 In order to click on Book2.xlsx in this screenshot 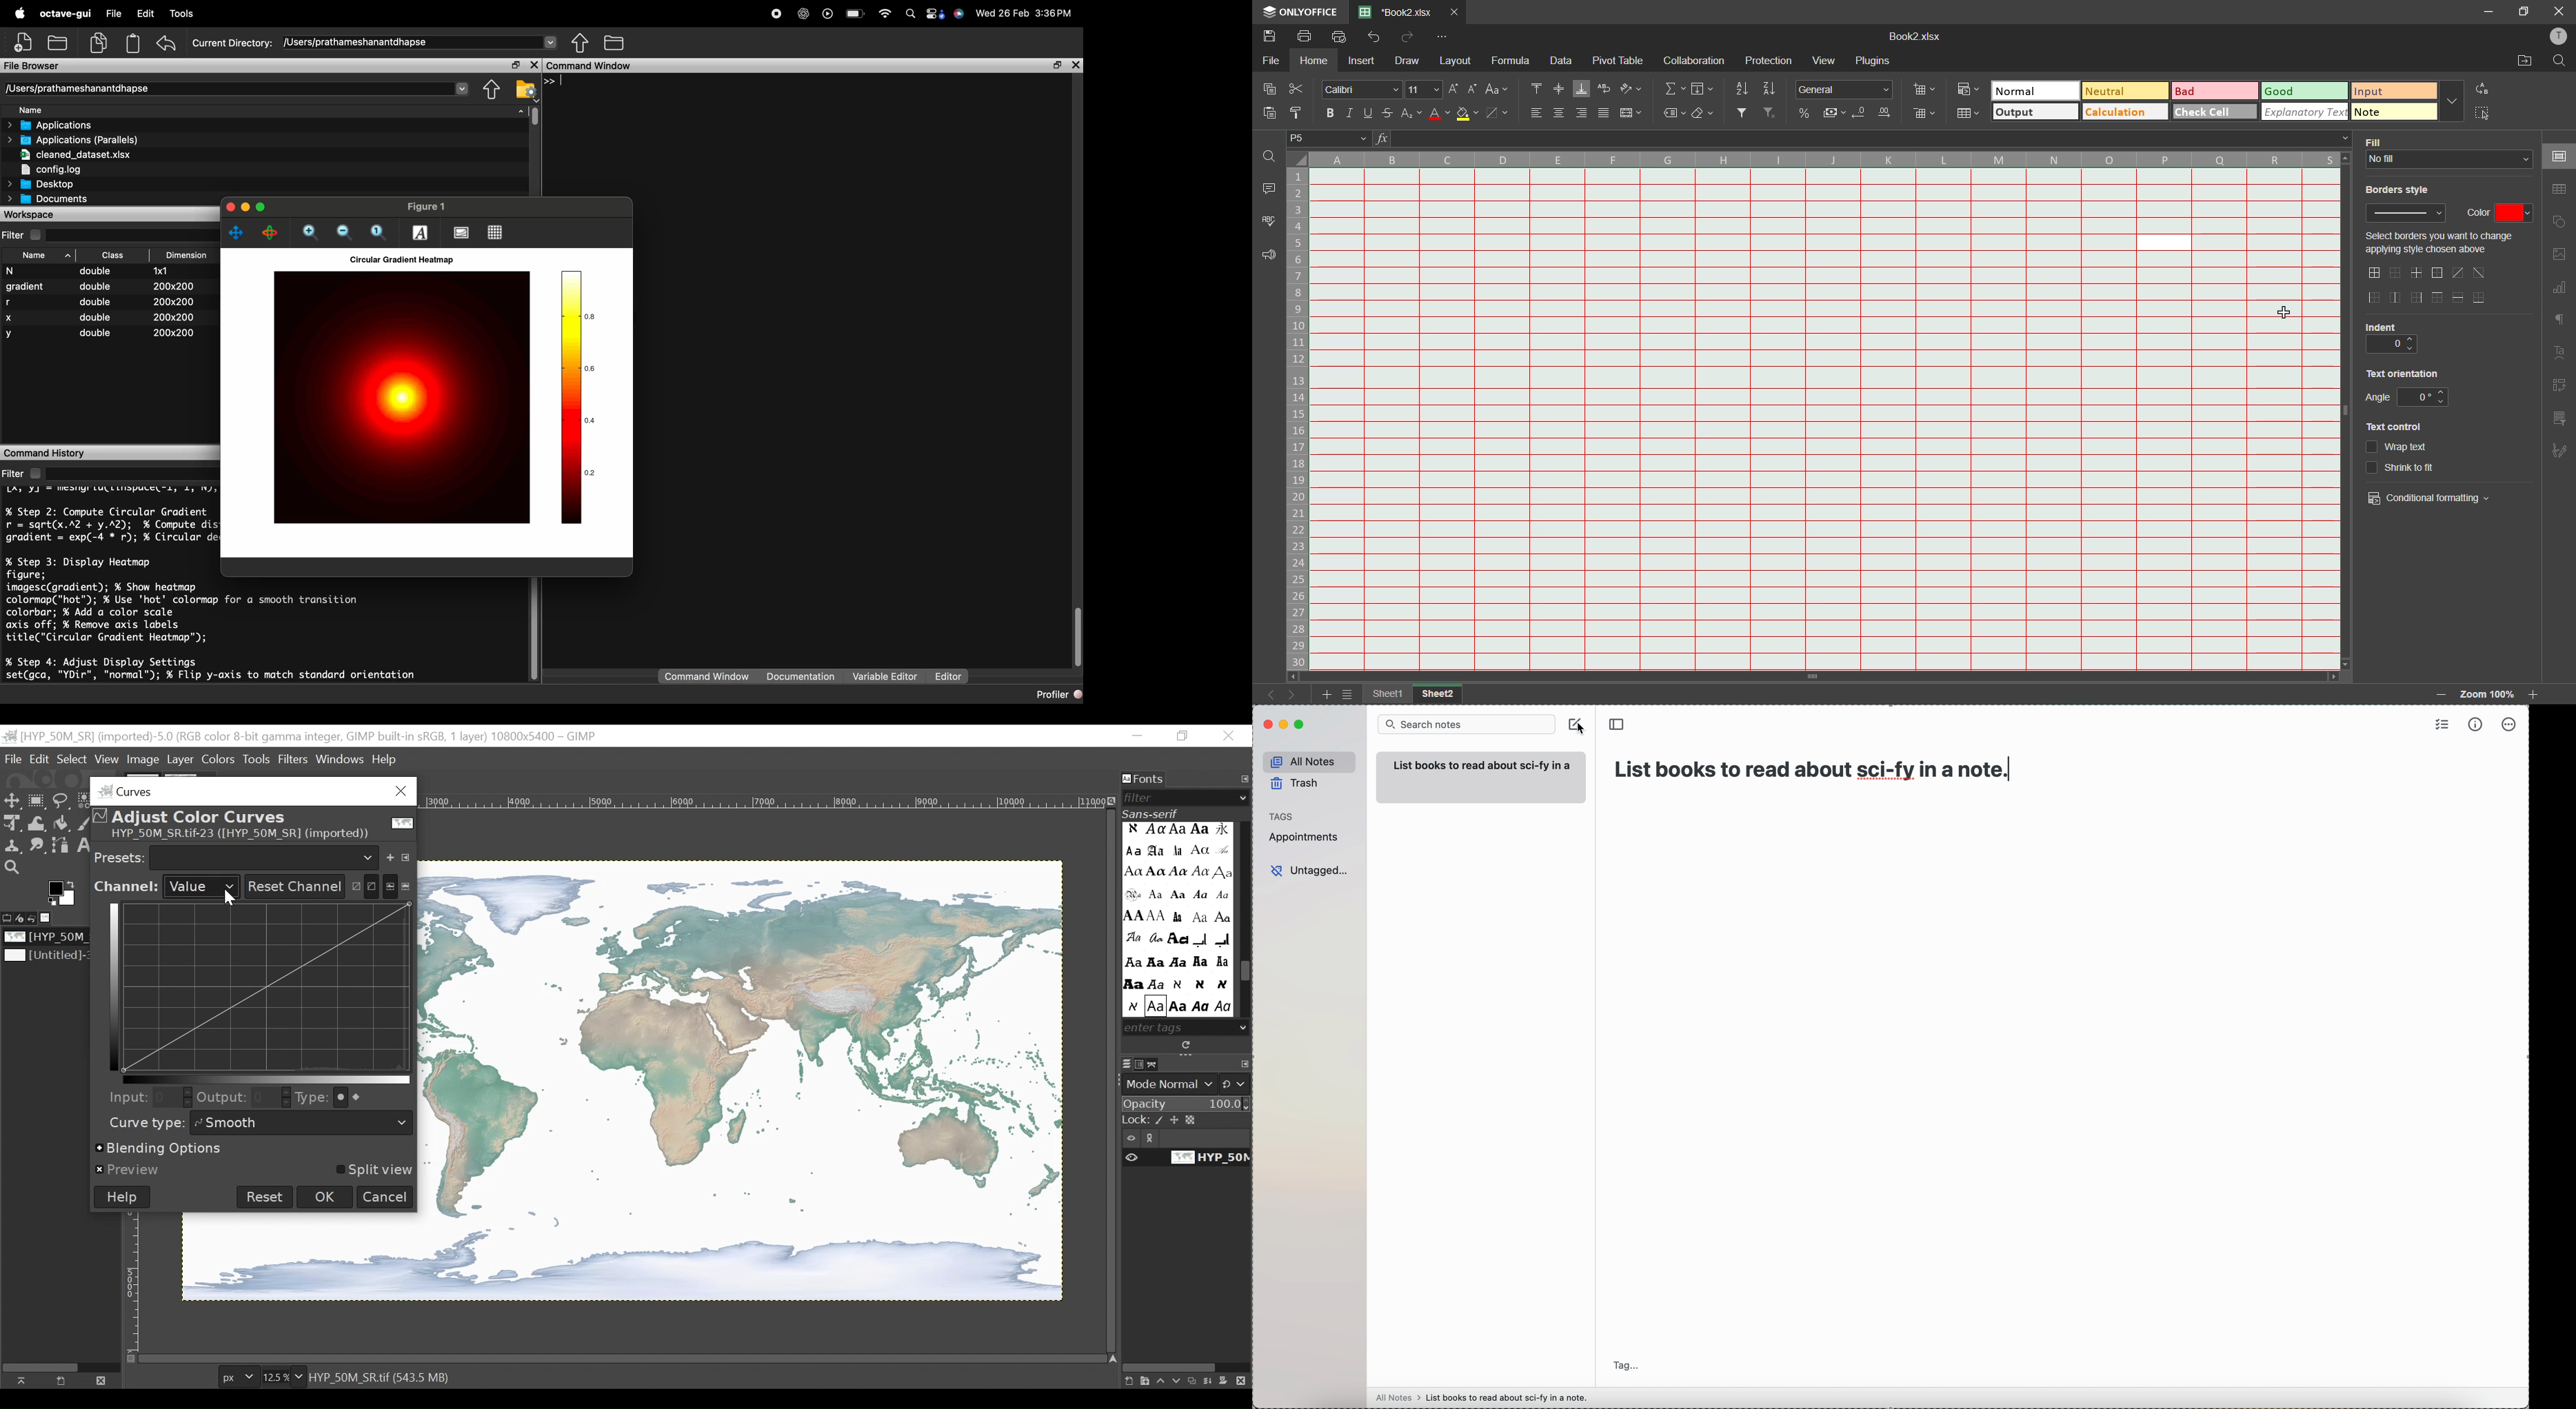, I will do `click(1918, 37)`.